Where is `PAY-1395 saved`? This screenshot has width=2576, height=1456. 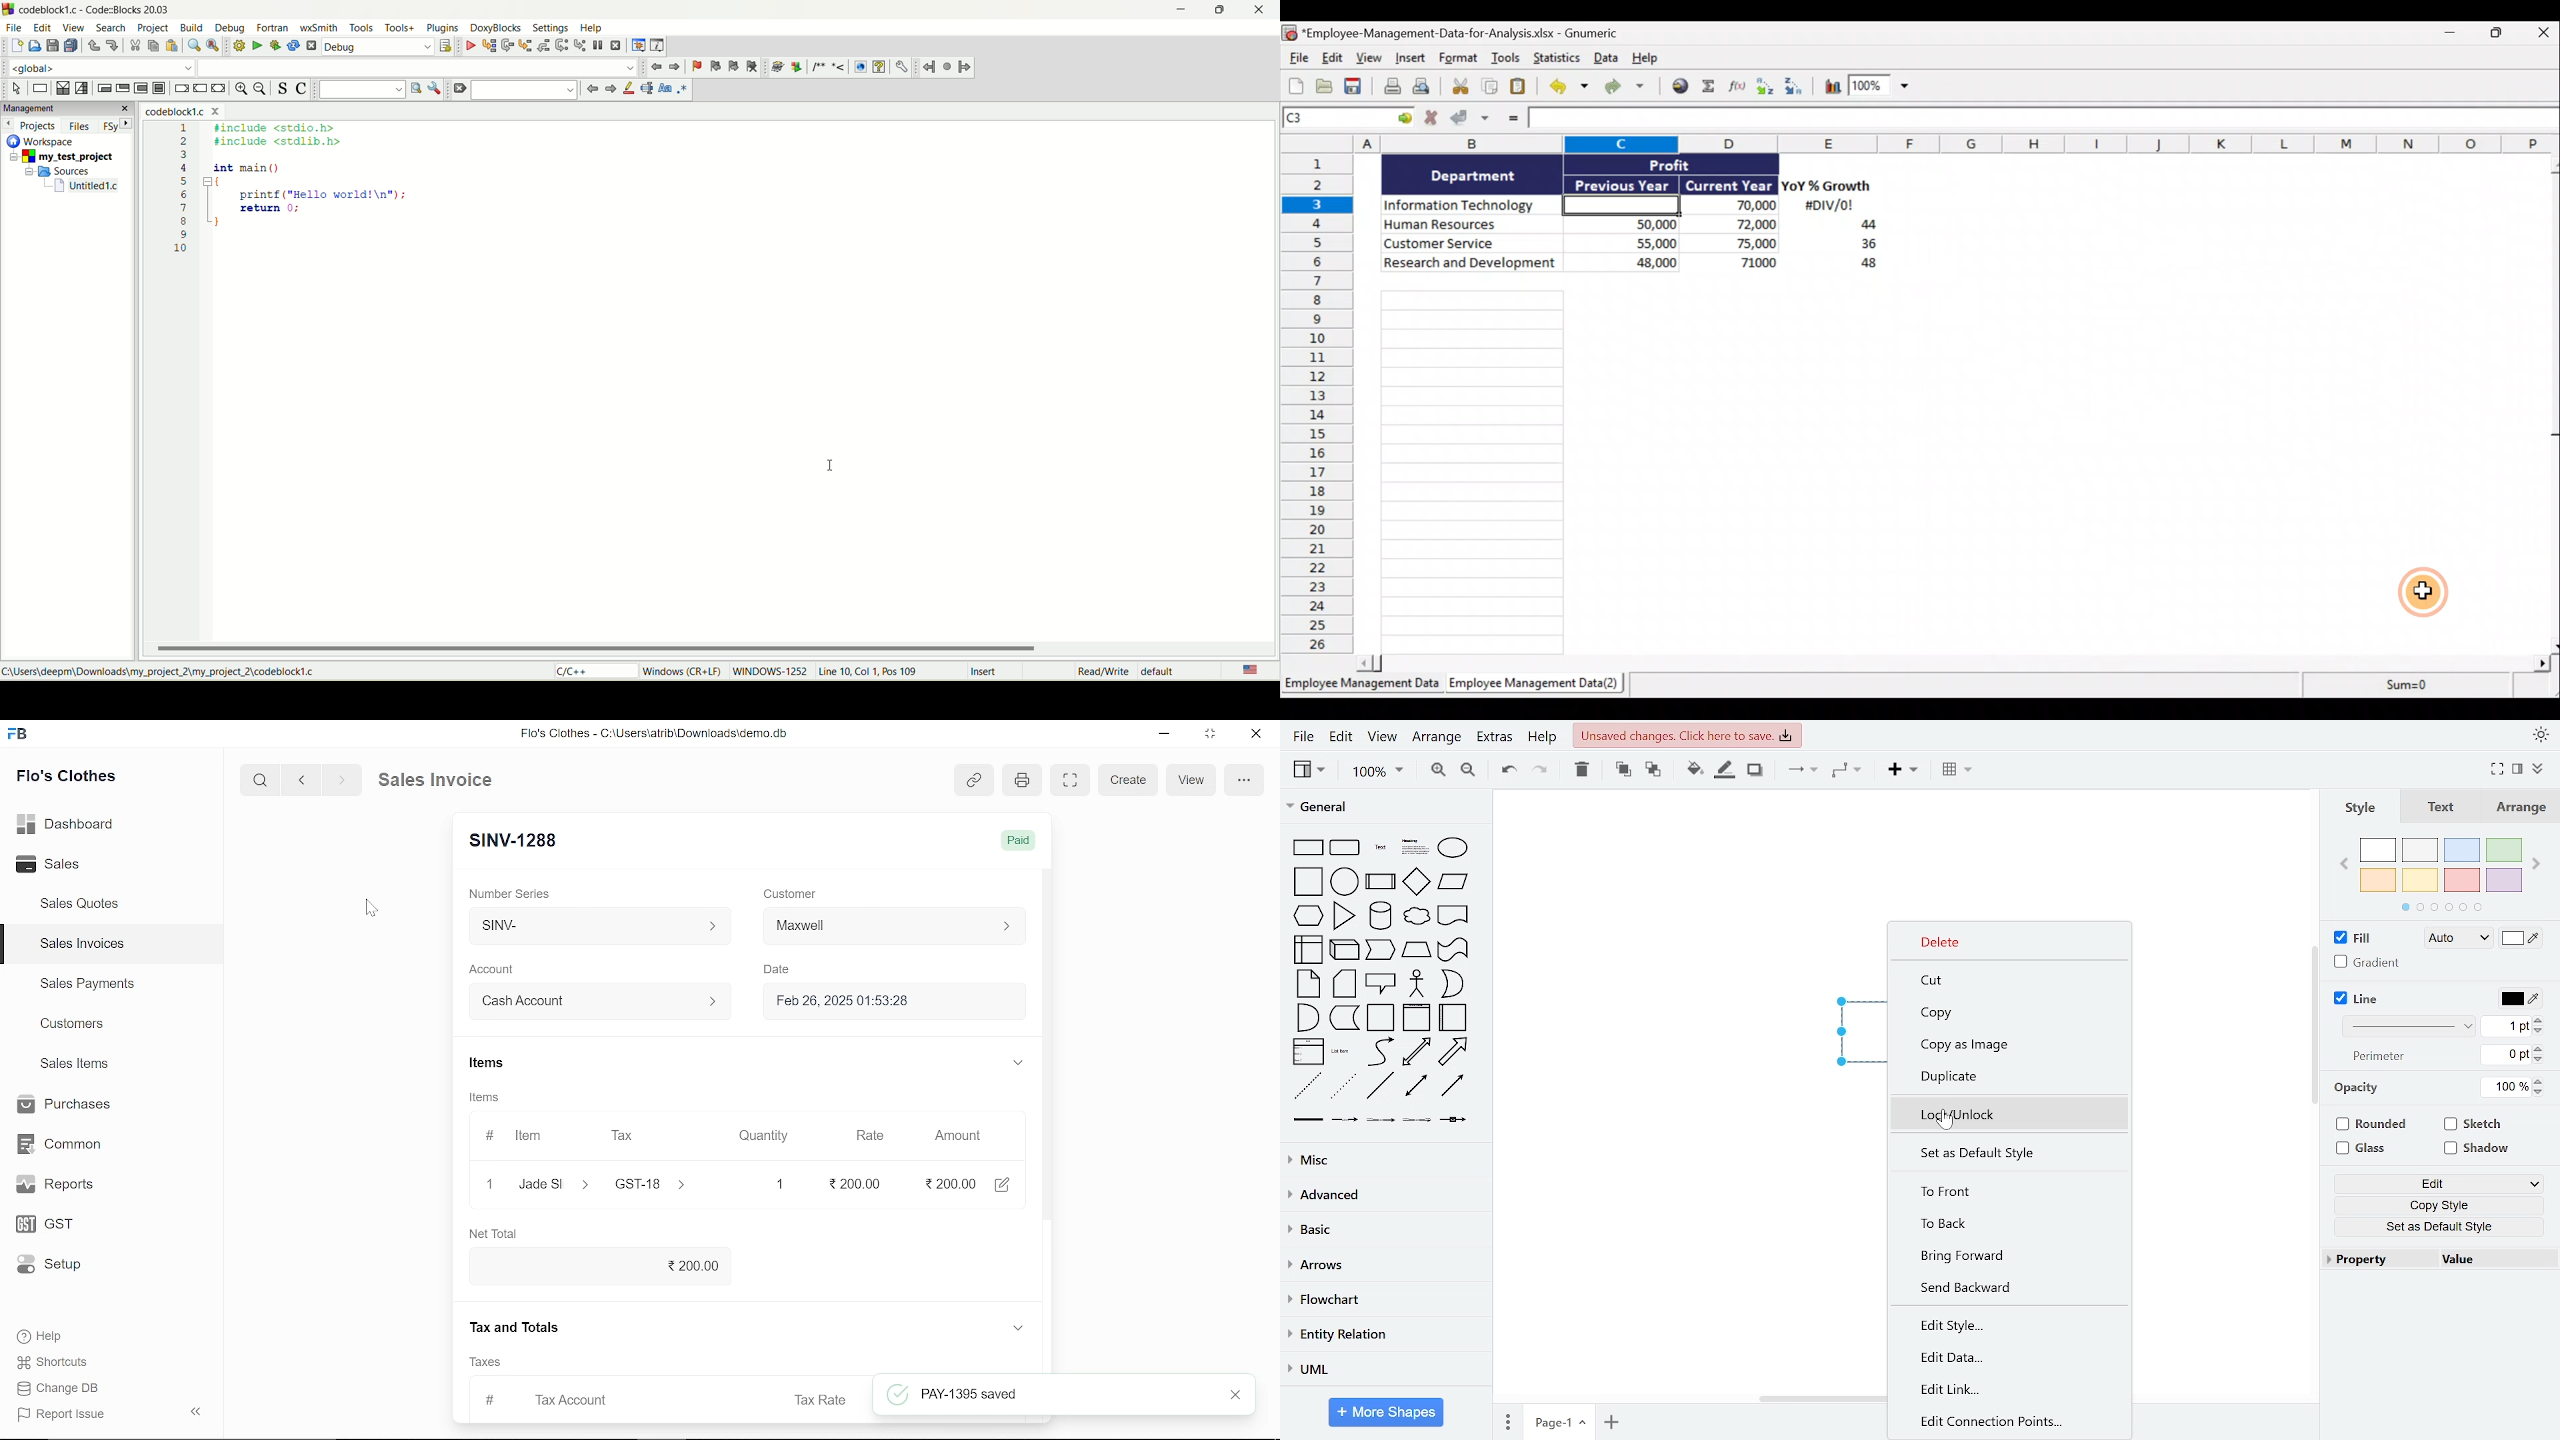
PAY-1395 saved is located at coordinates (1062, 1395).